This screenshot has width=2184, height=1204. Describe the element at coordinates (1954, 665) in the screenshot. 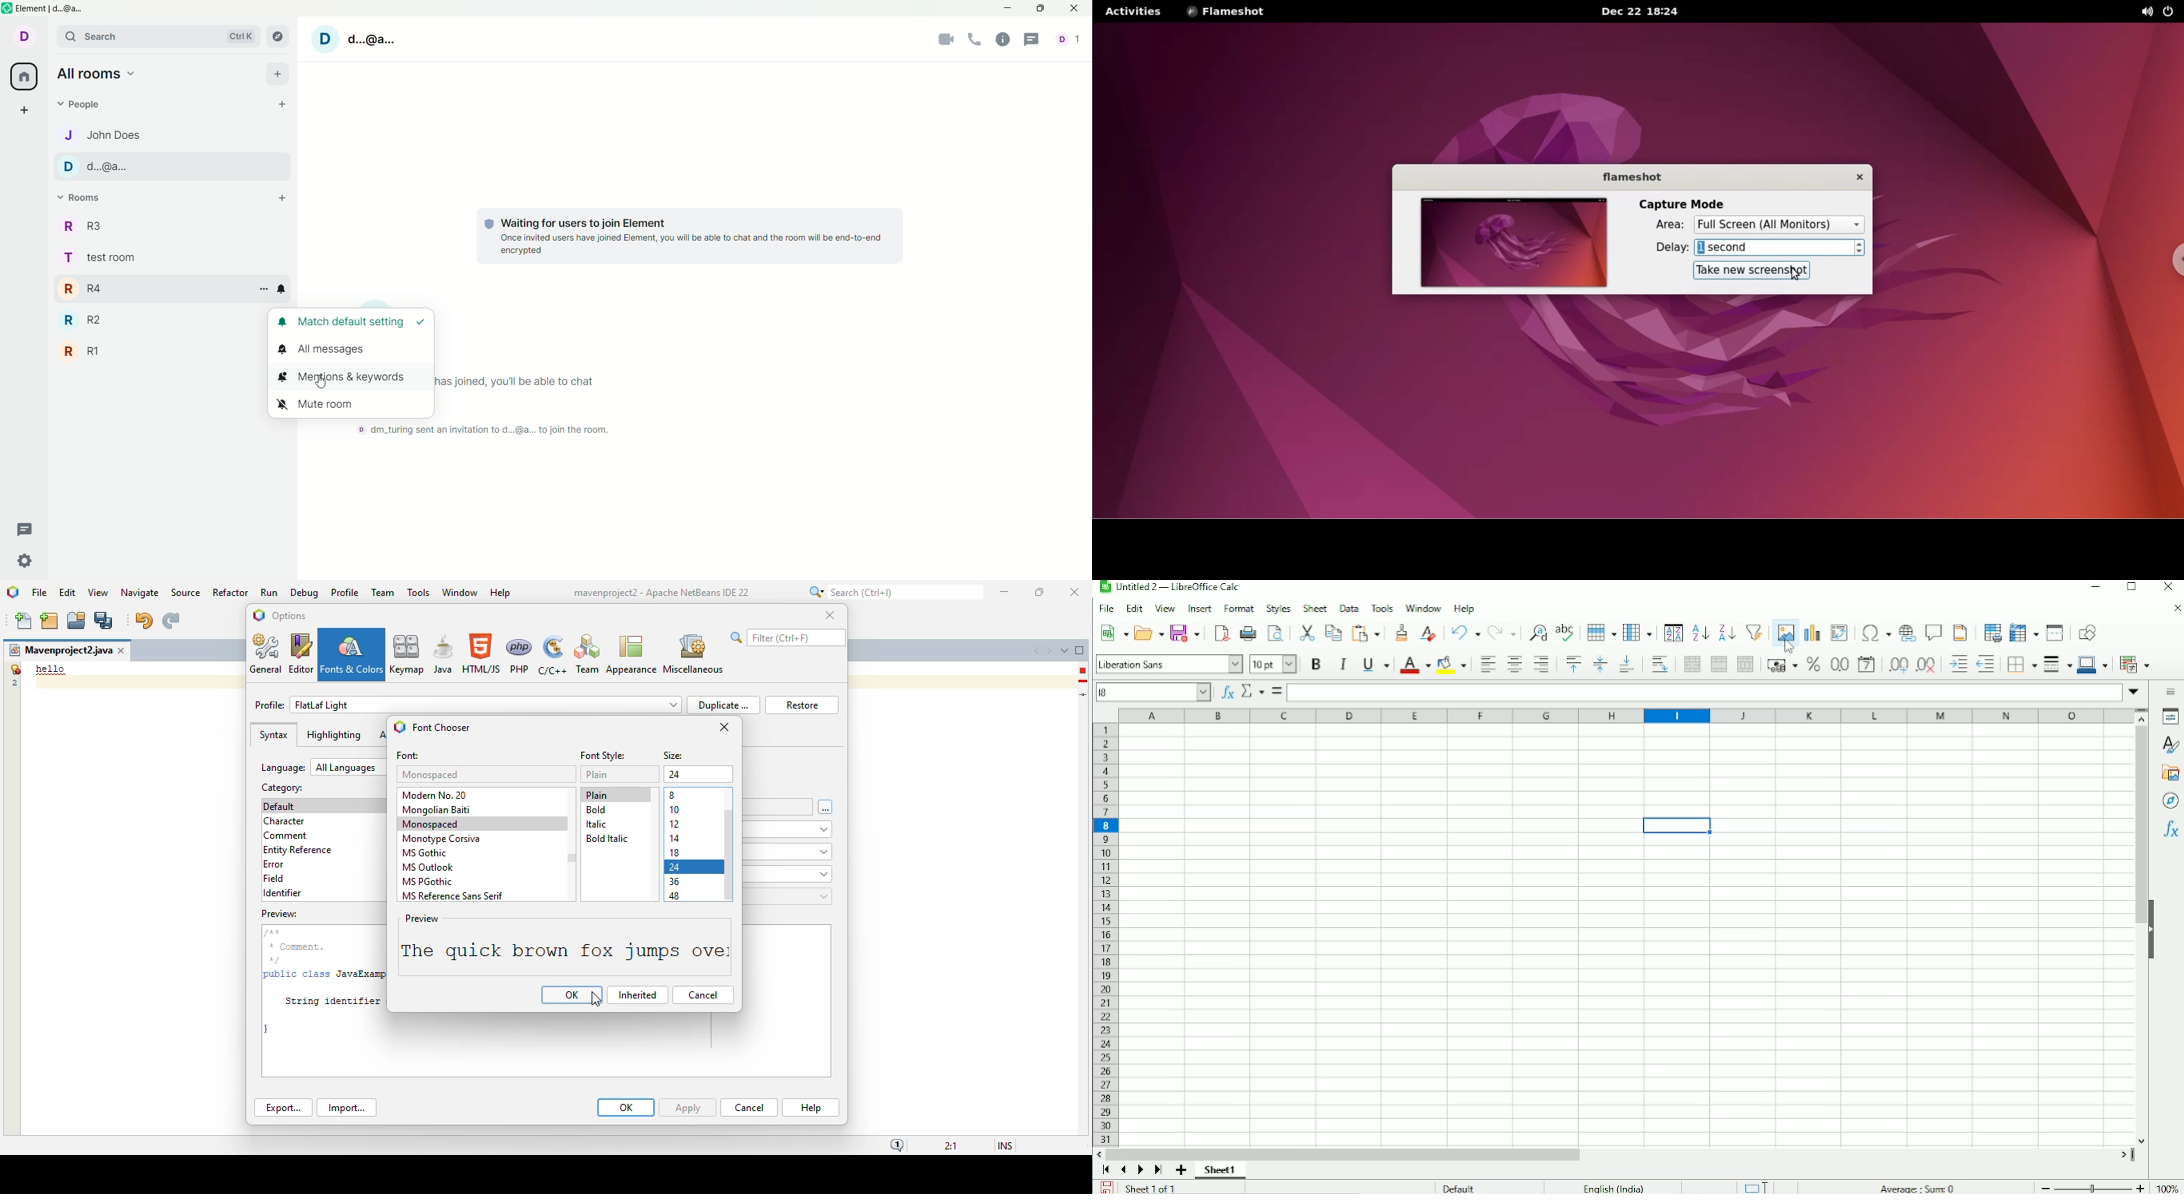

I see `Increase indent` at that location.